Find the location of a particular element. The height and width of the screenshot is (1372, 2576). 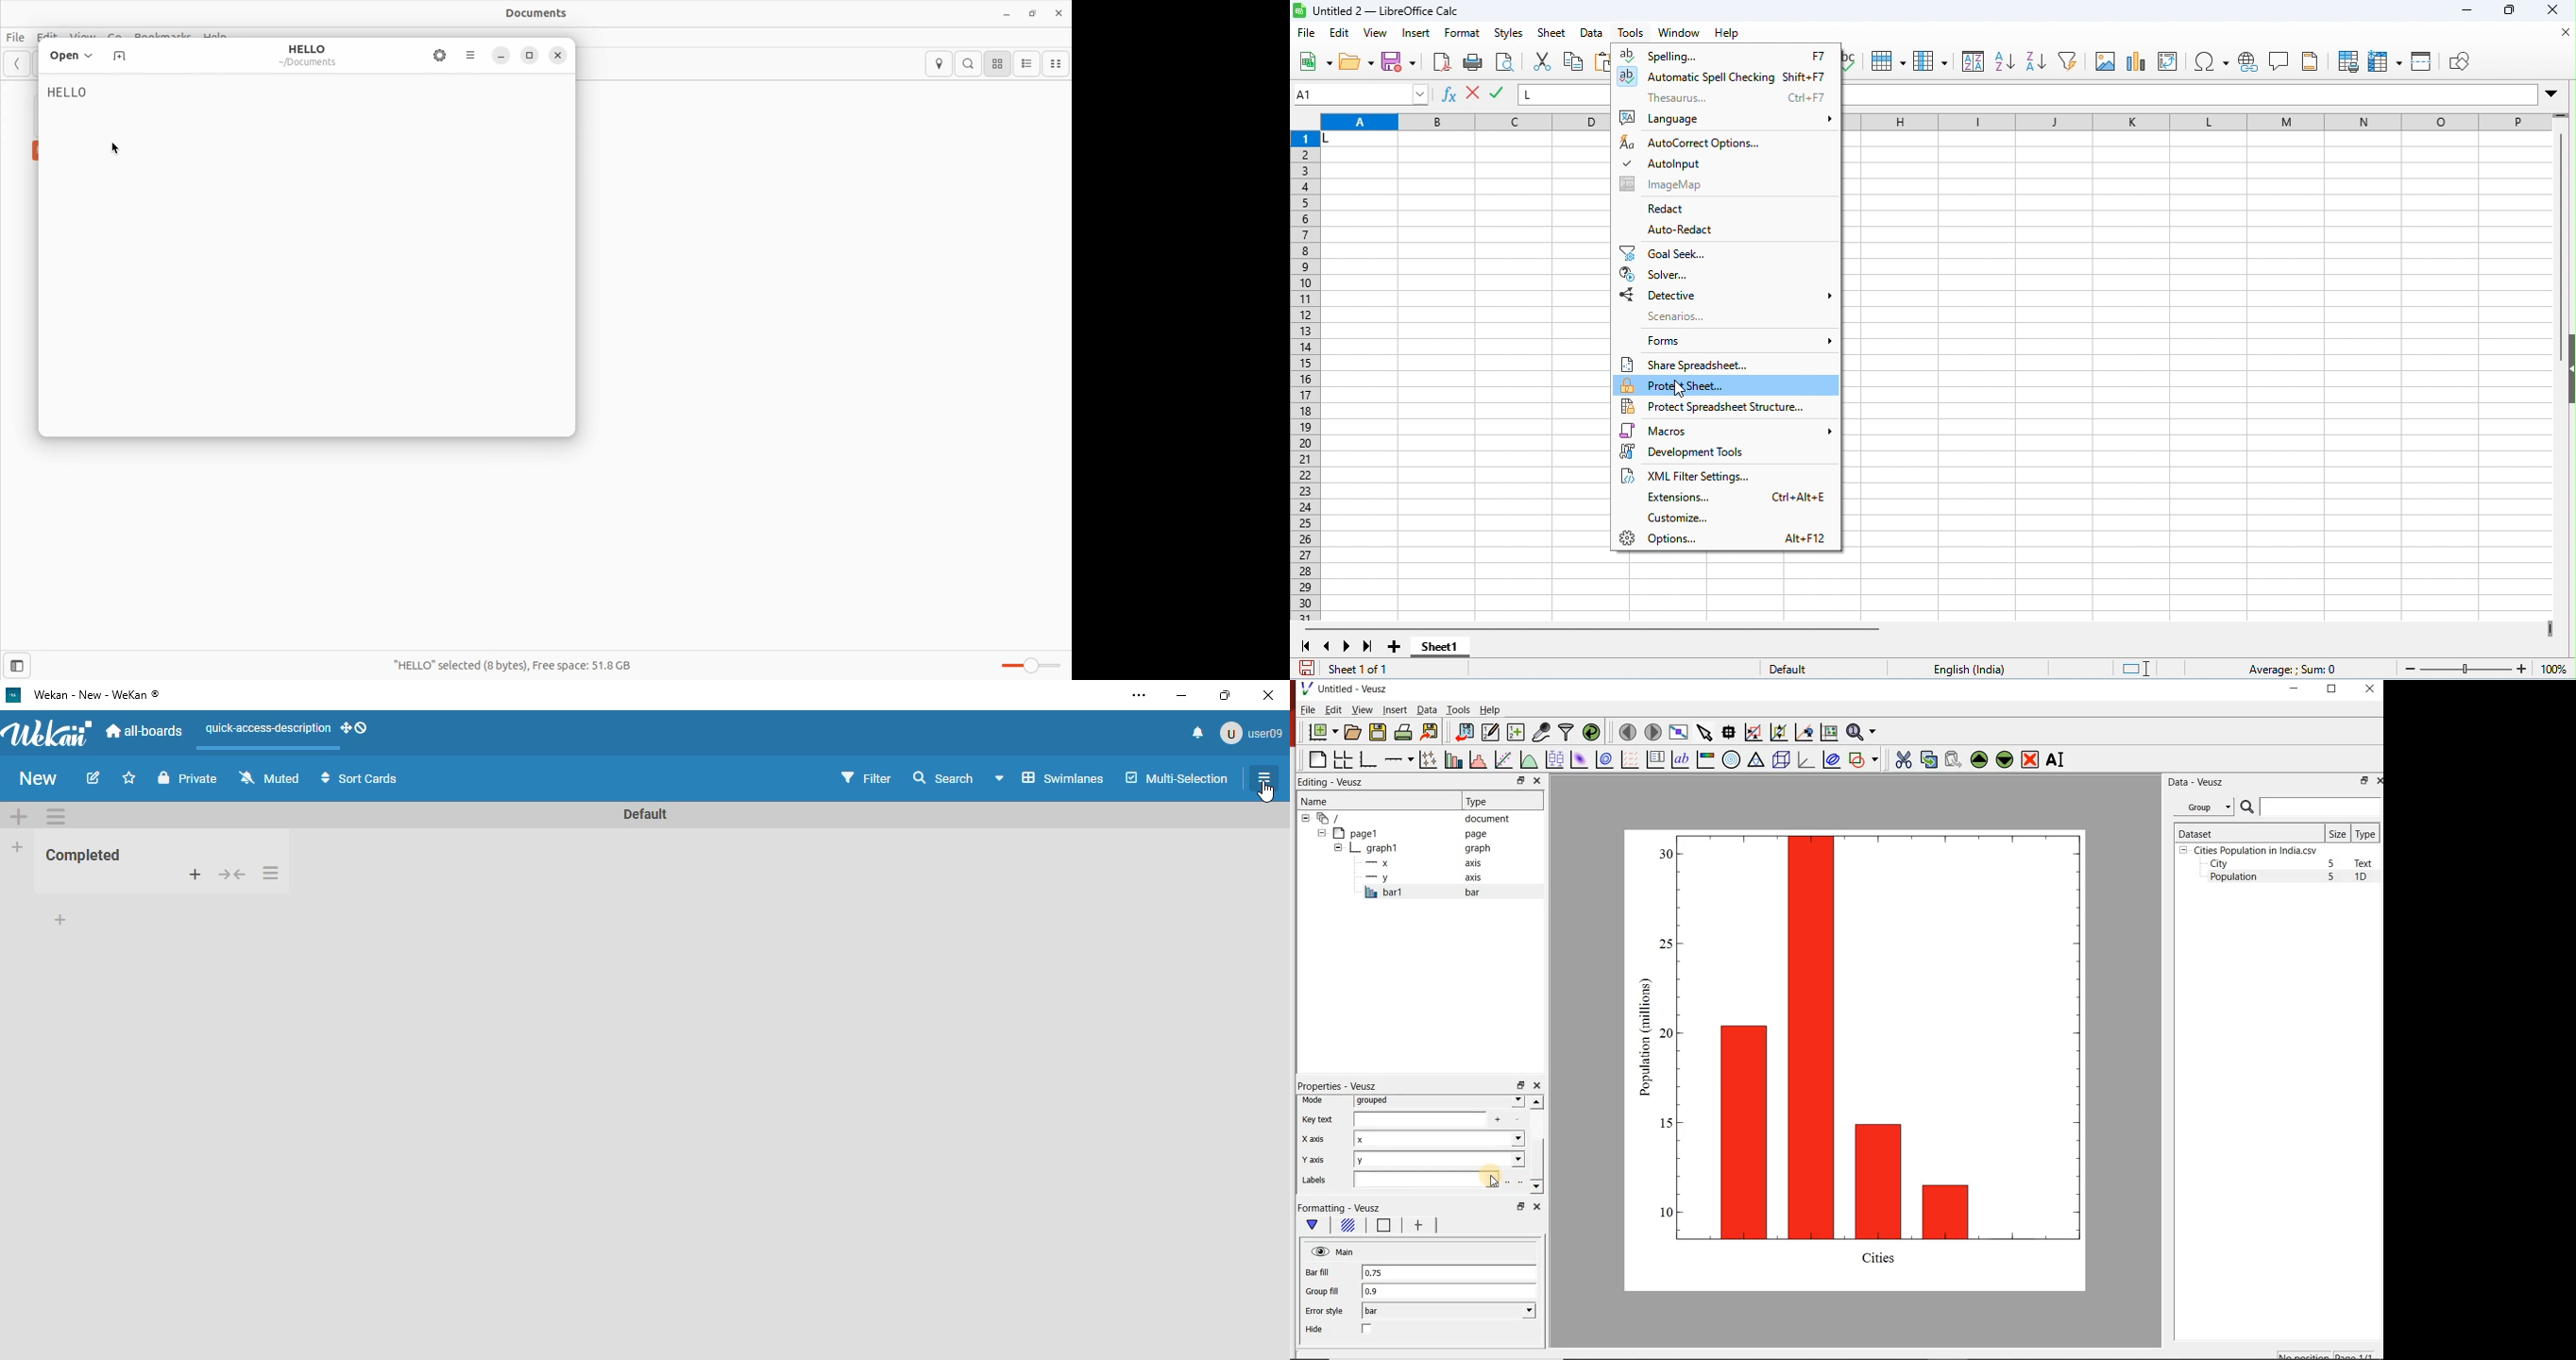

first sheet is located at coordinates (1306, 645).